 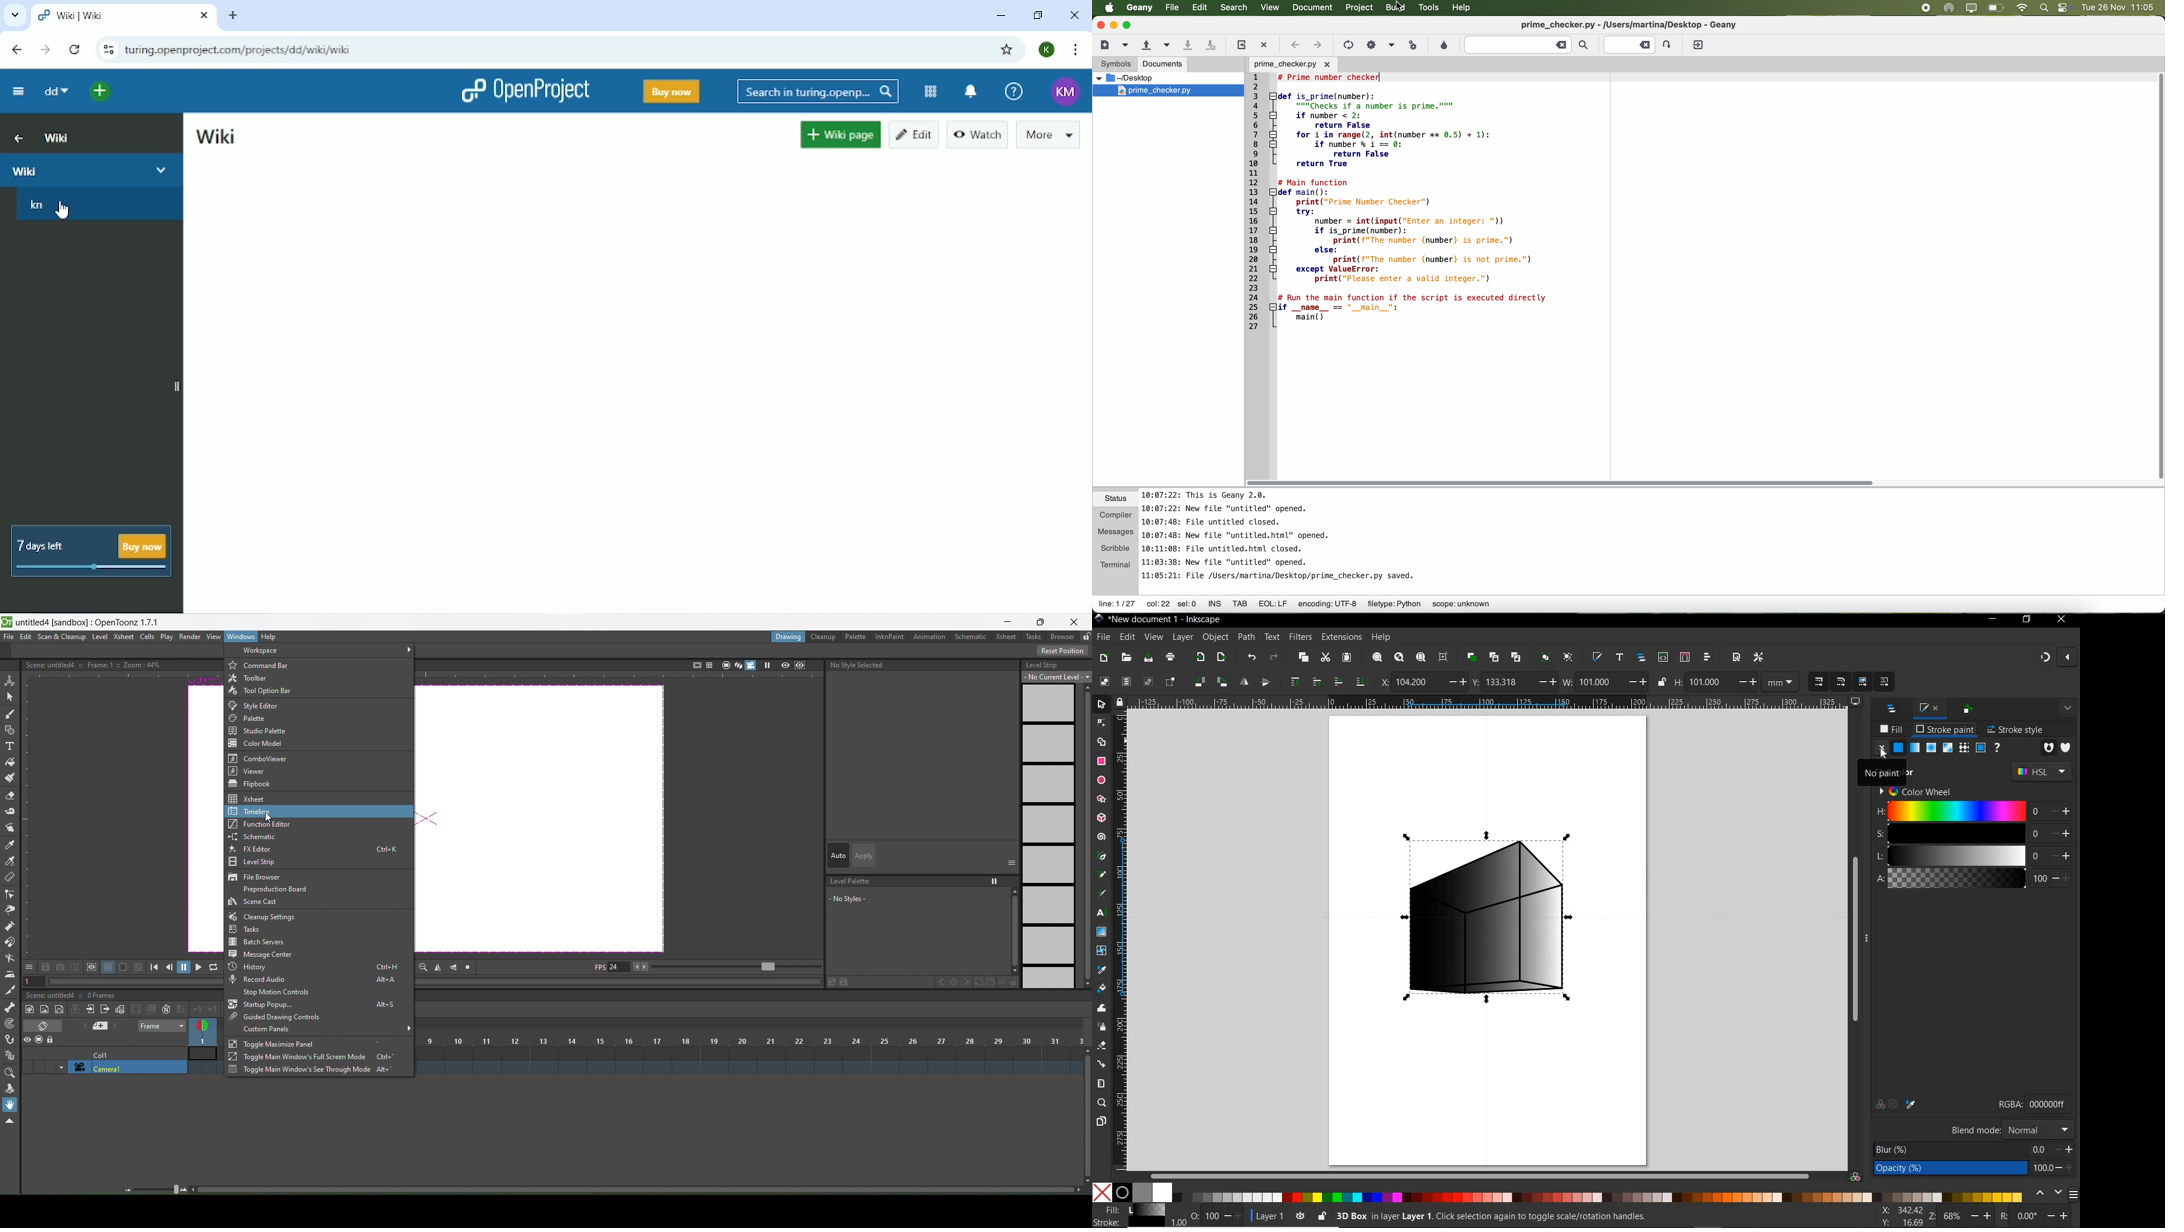 What do you see at coordinates (999, 15) in the screenshot?
I see `Minimize` at bounding box center [999, 15].